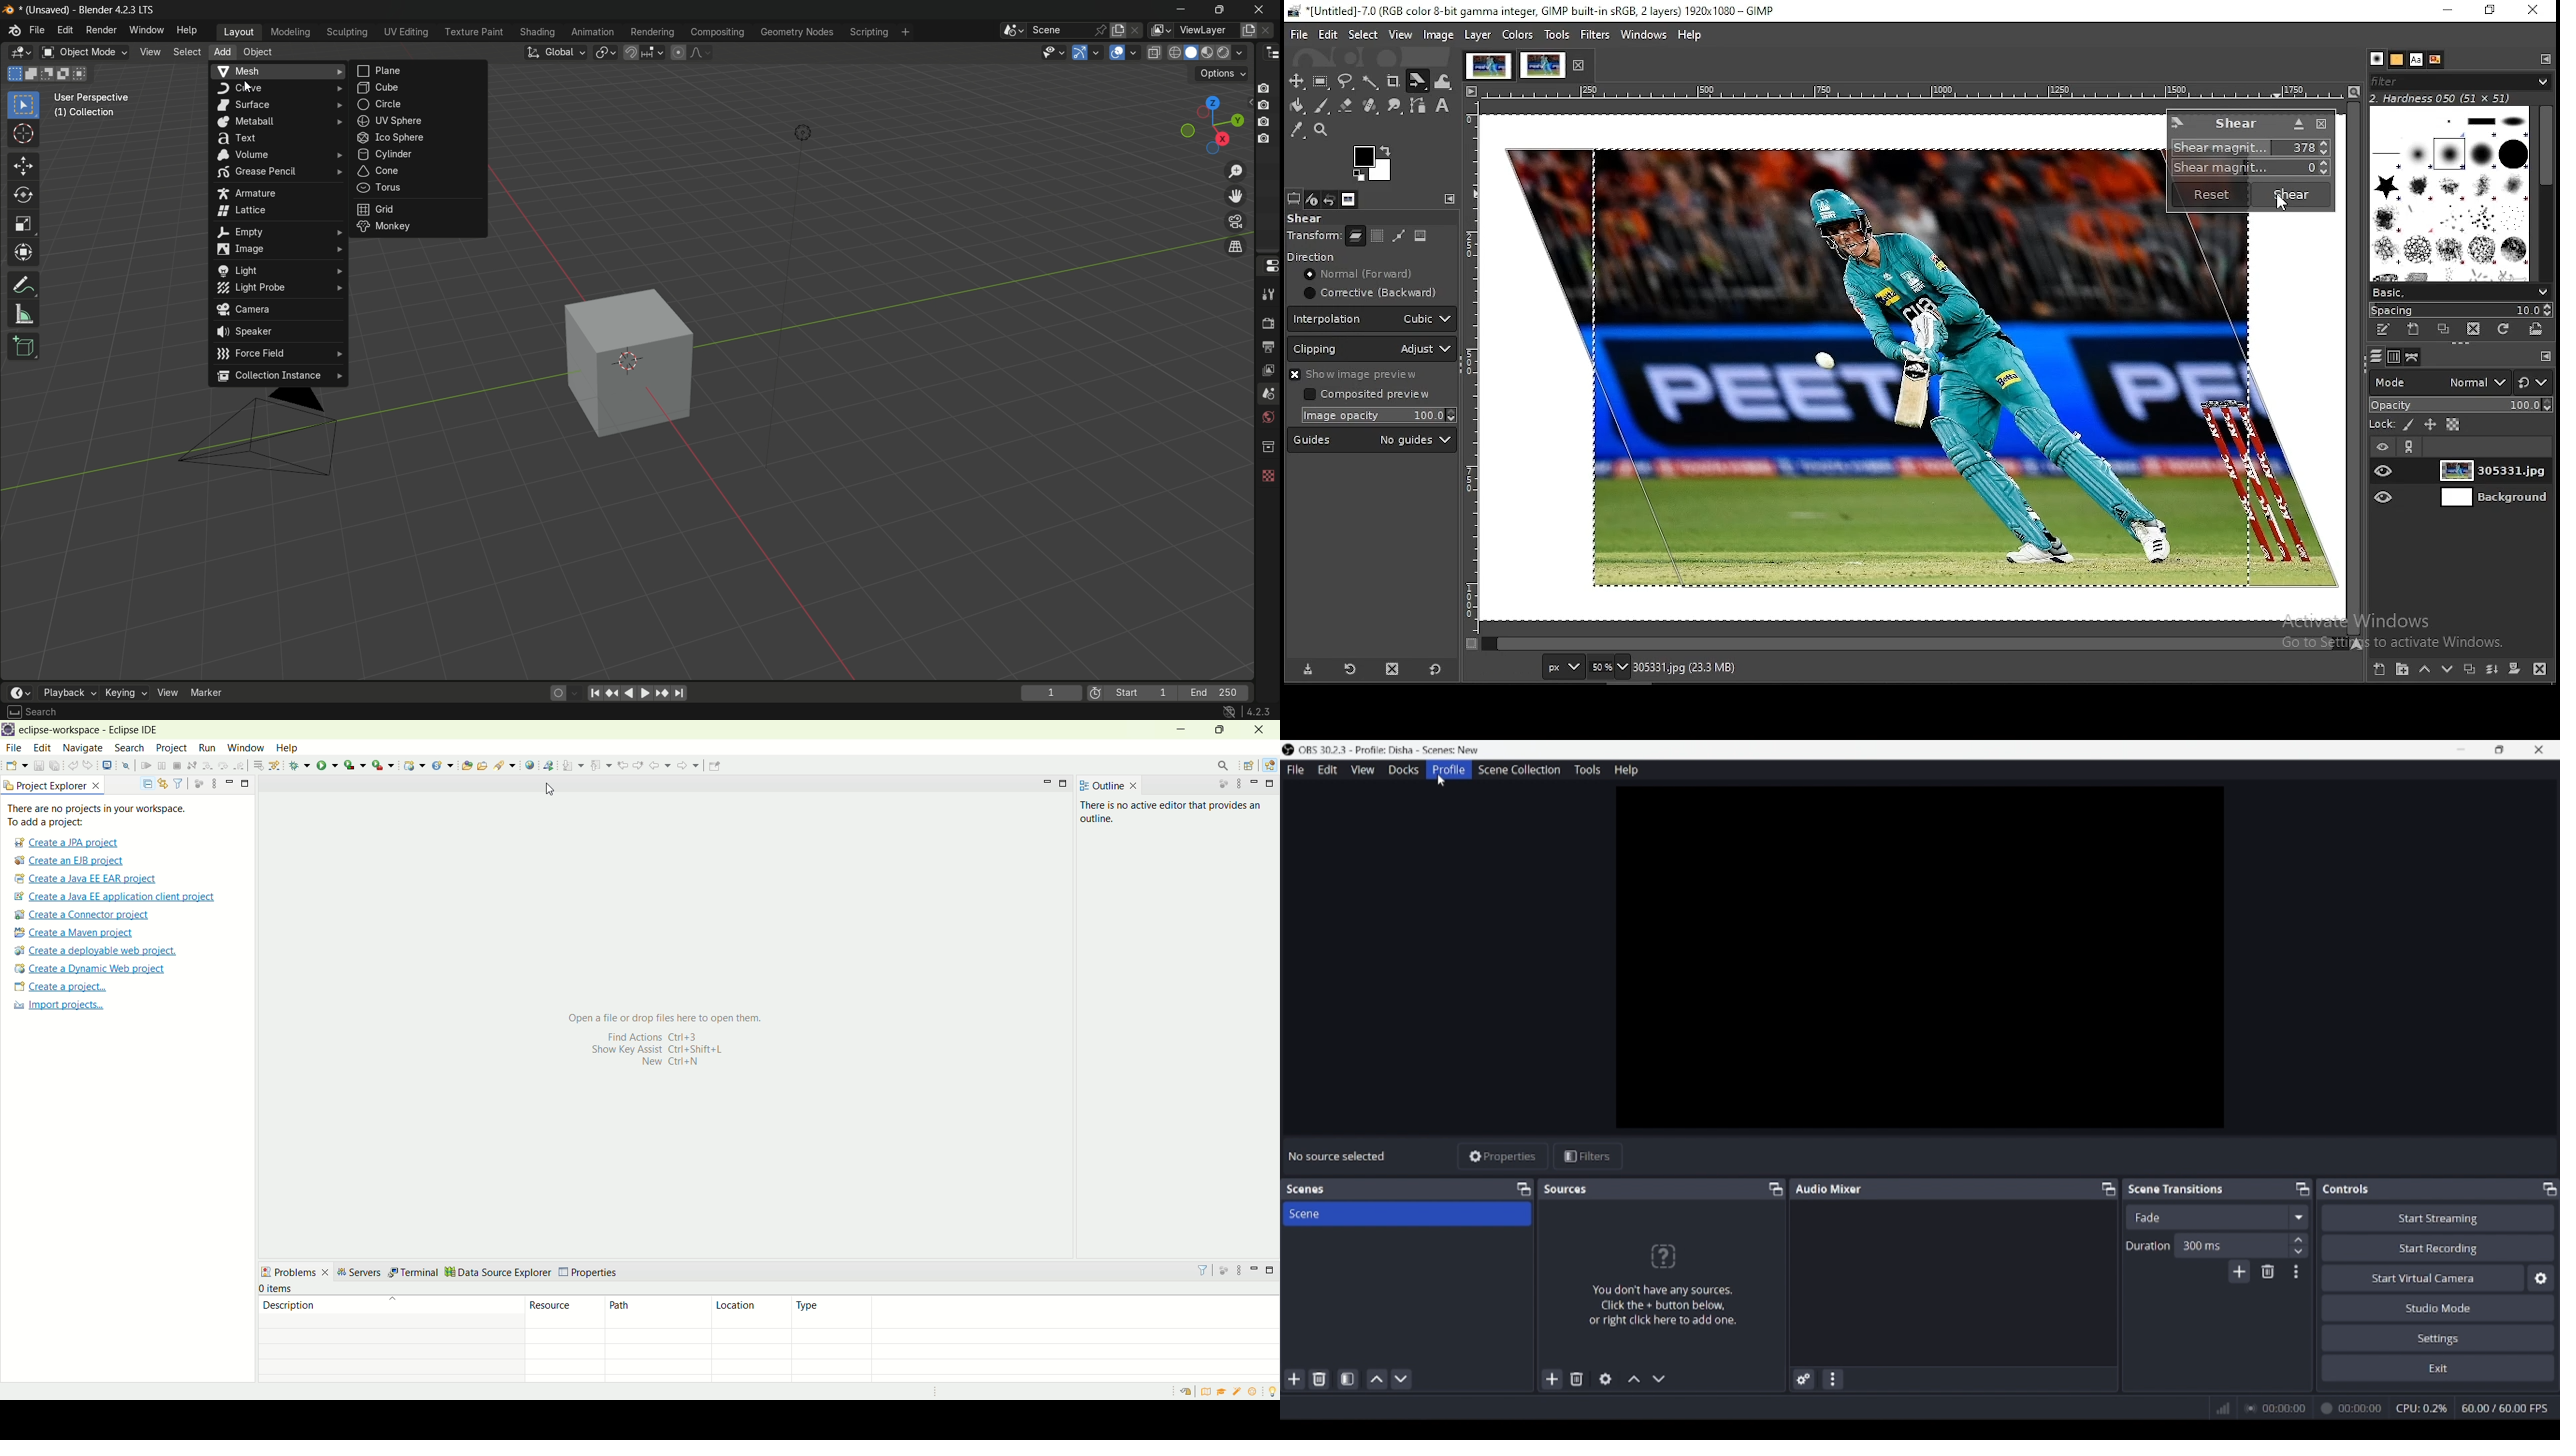  Describe the element at coordinates (1400, 35) in the screenshot. I see `view` at that location.